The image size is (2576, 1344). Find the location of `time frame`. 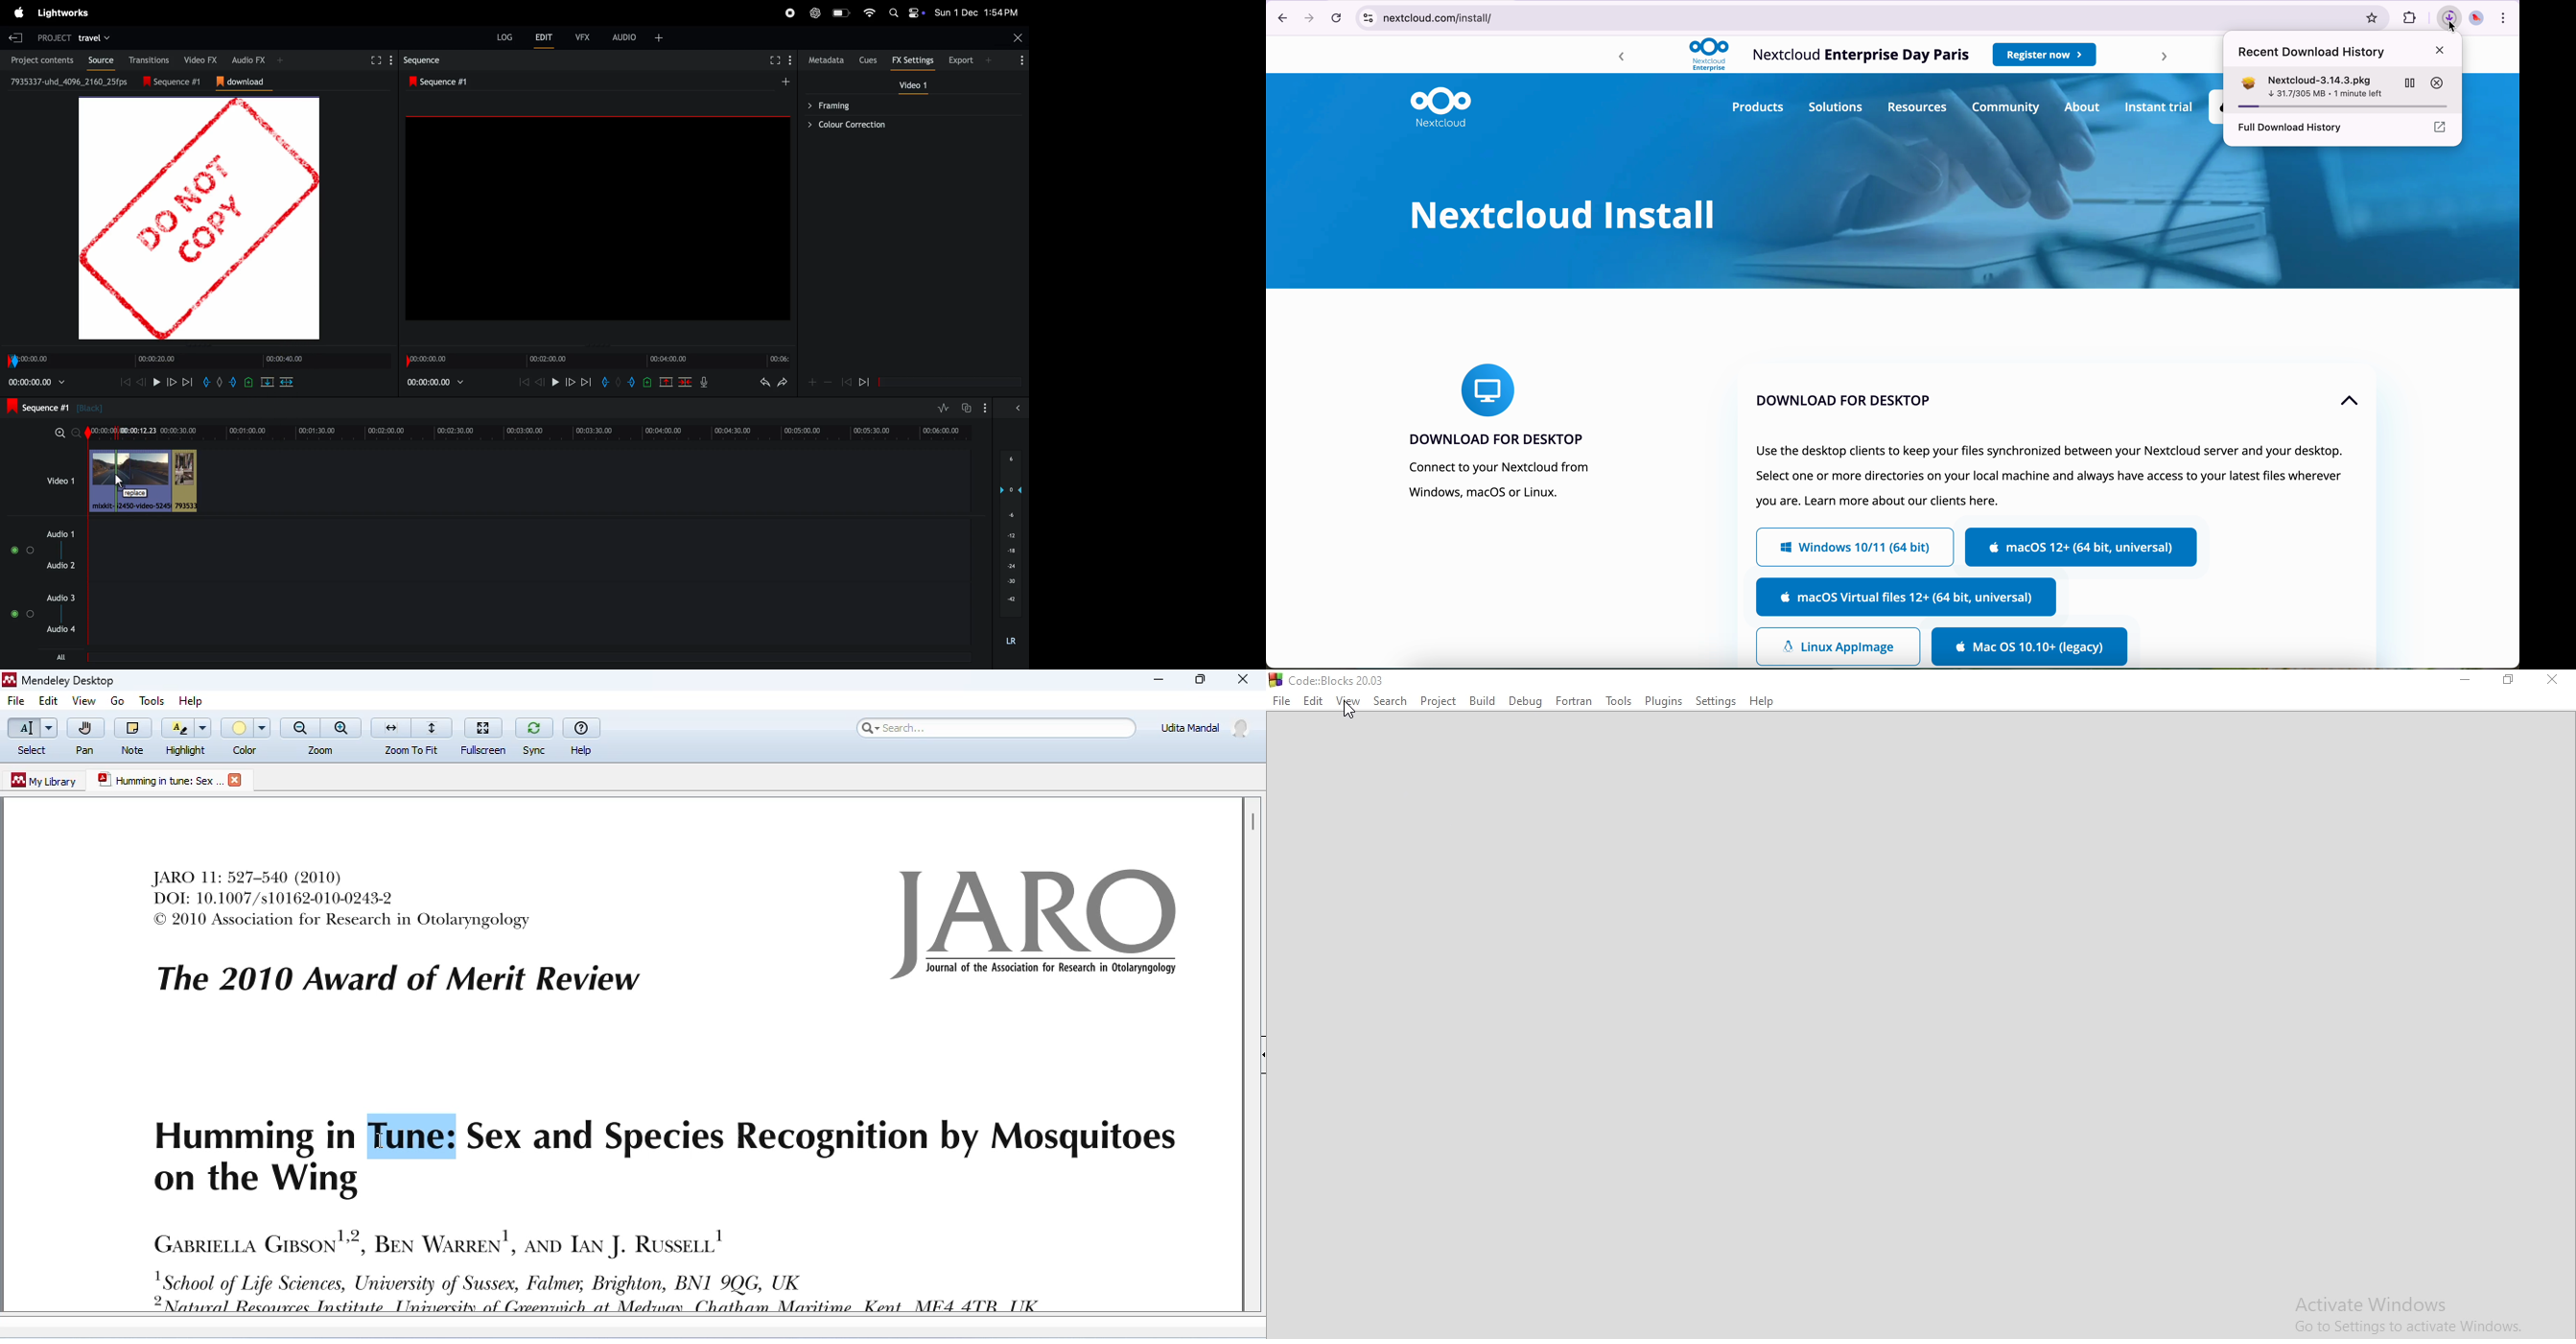

time frame is located at coordinates (598, 361).